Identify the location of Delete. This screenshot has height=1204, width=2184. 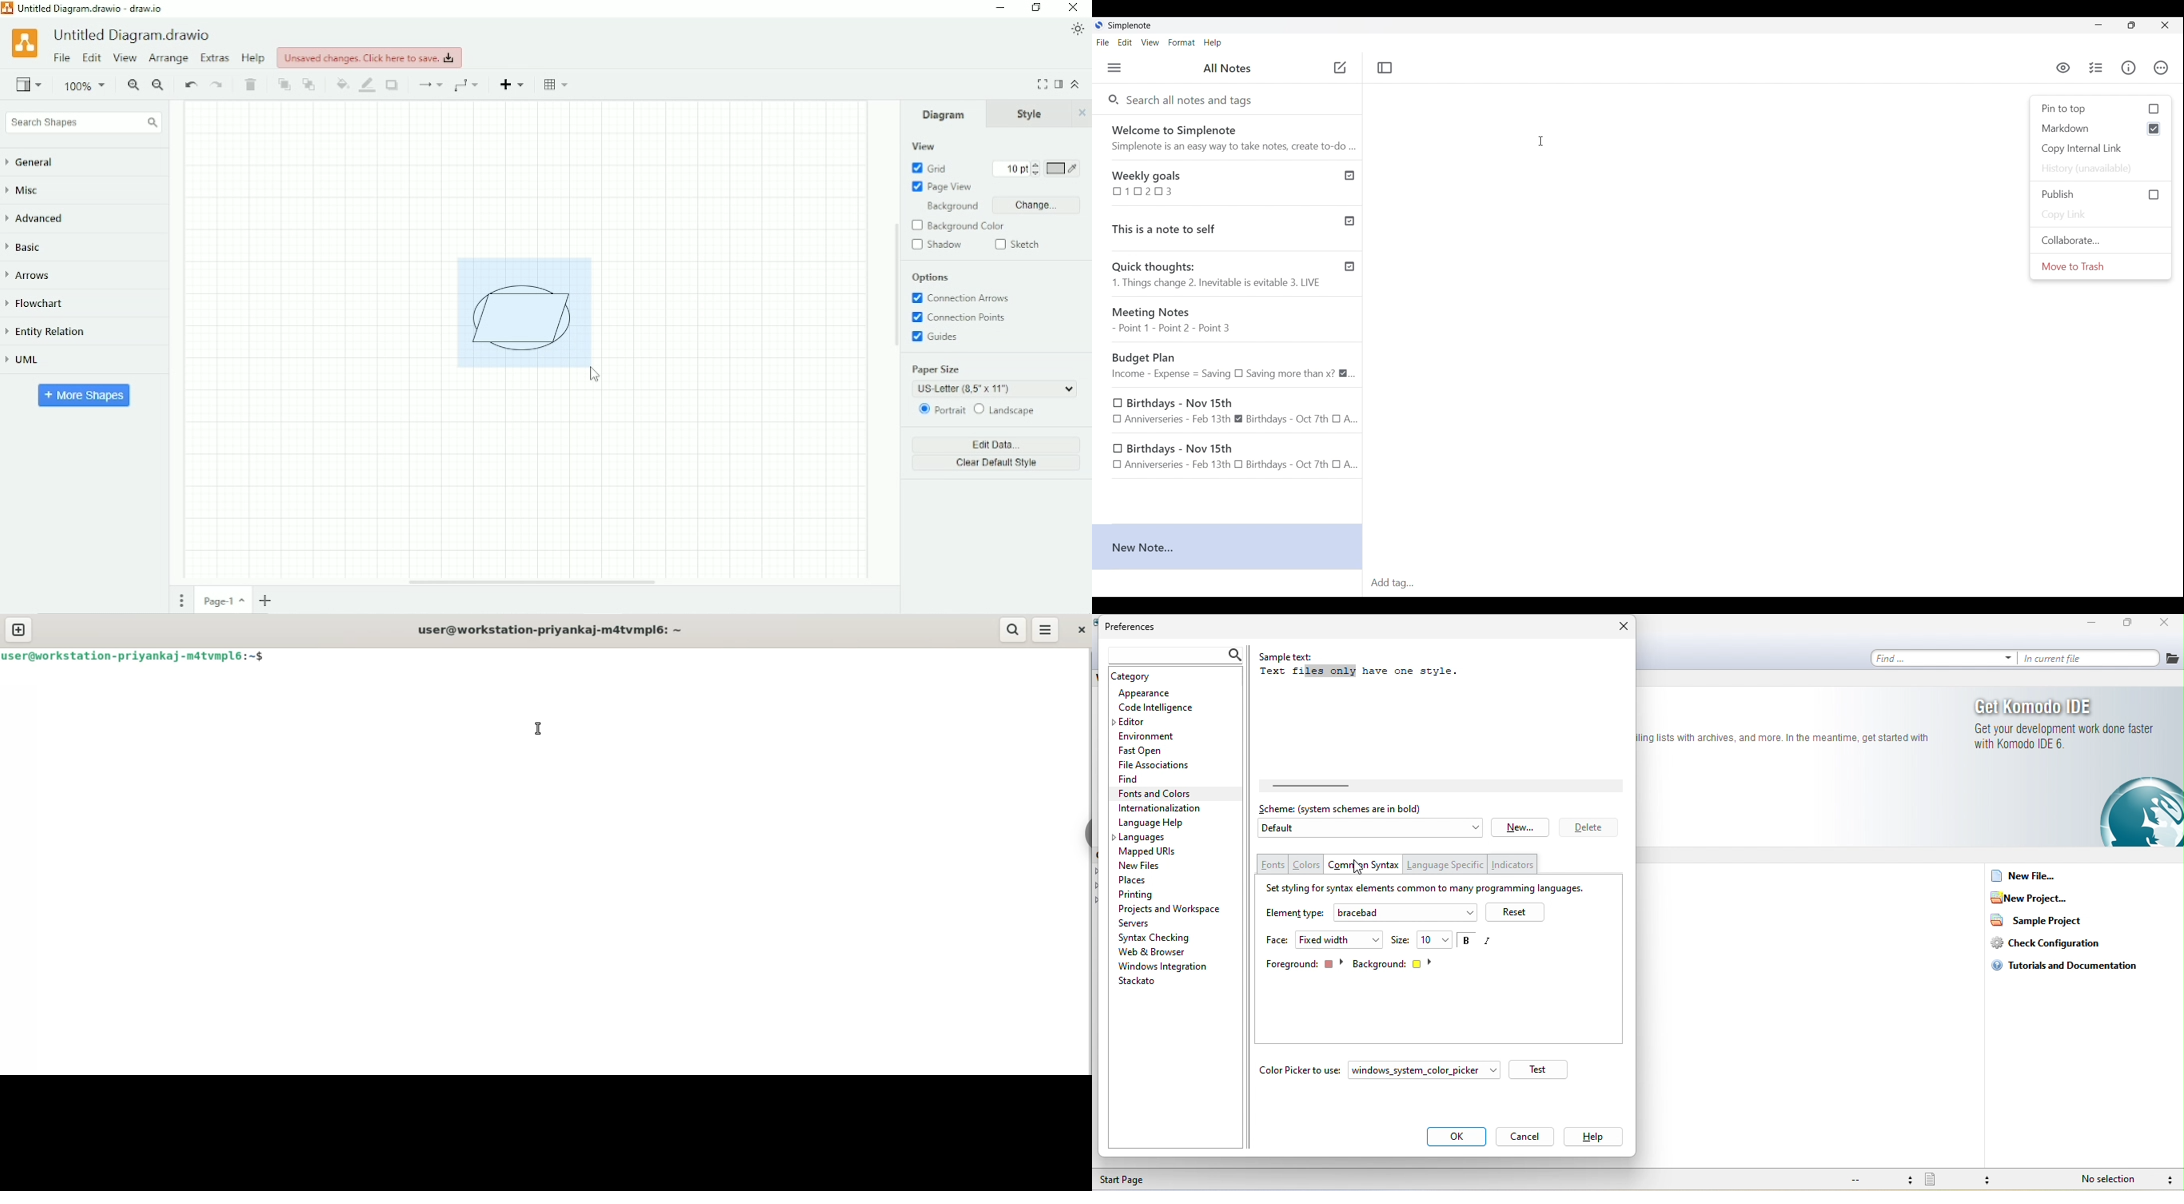
(253, 85).